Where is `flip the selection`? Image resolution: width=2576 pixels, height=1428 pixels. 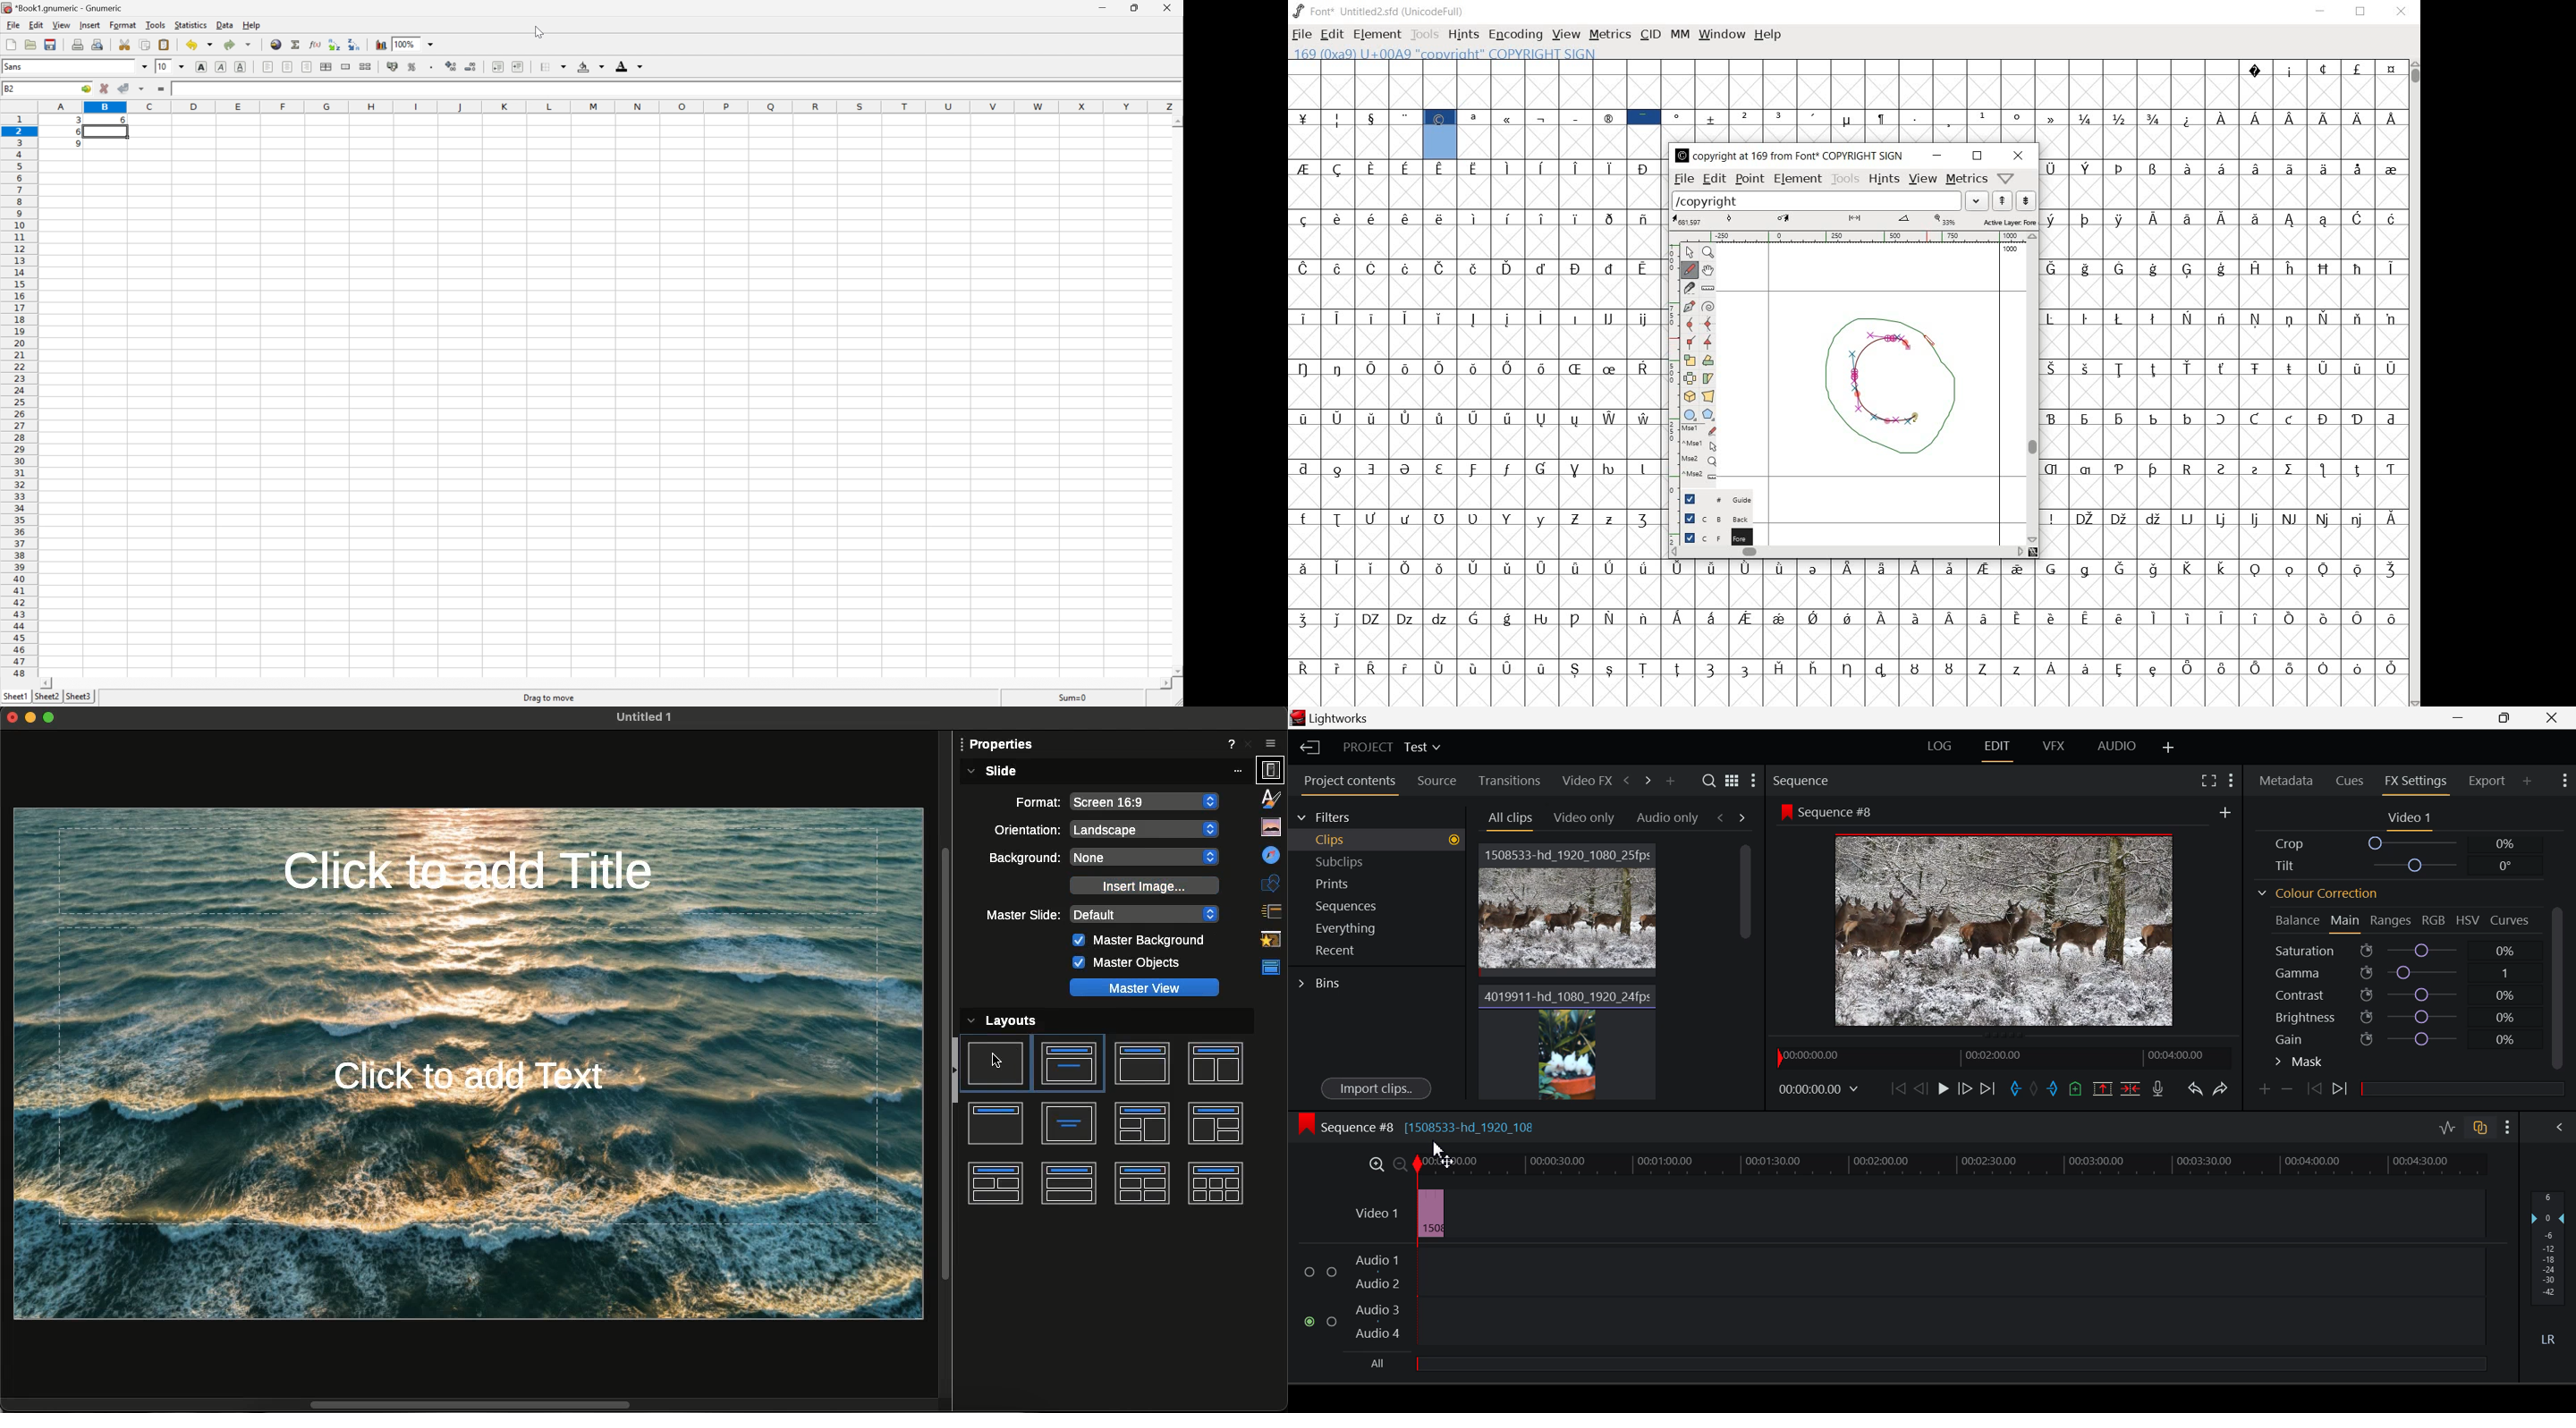
flip the selection is located at coordinates (1691, 378).